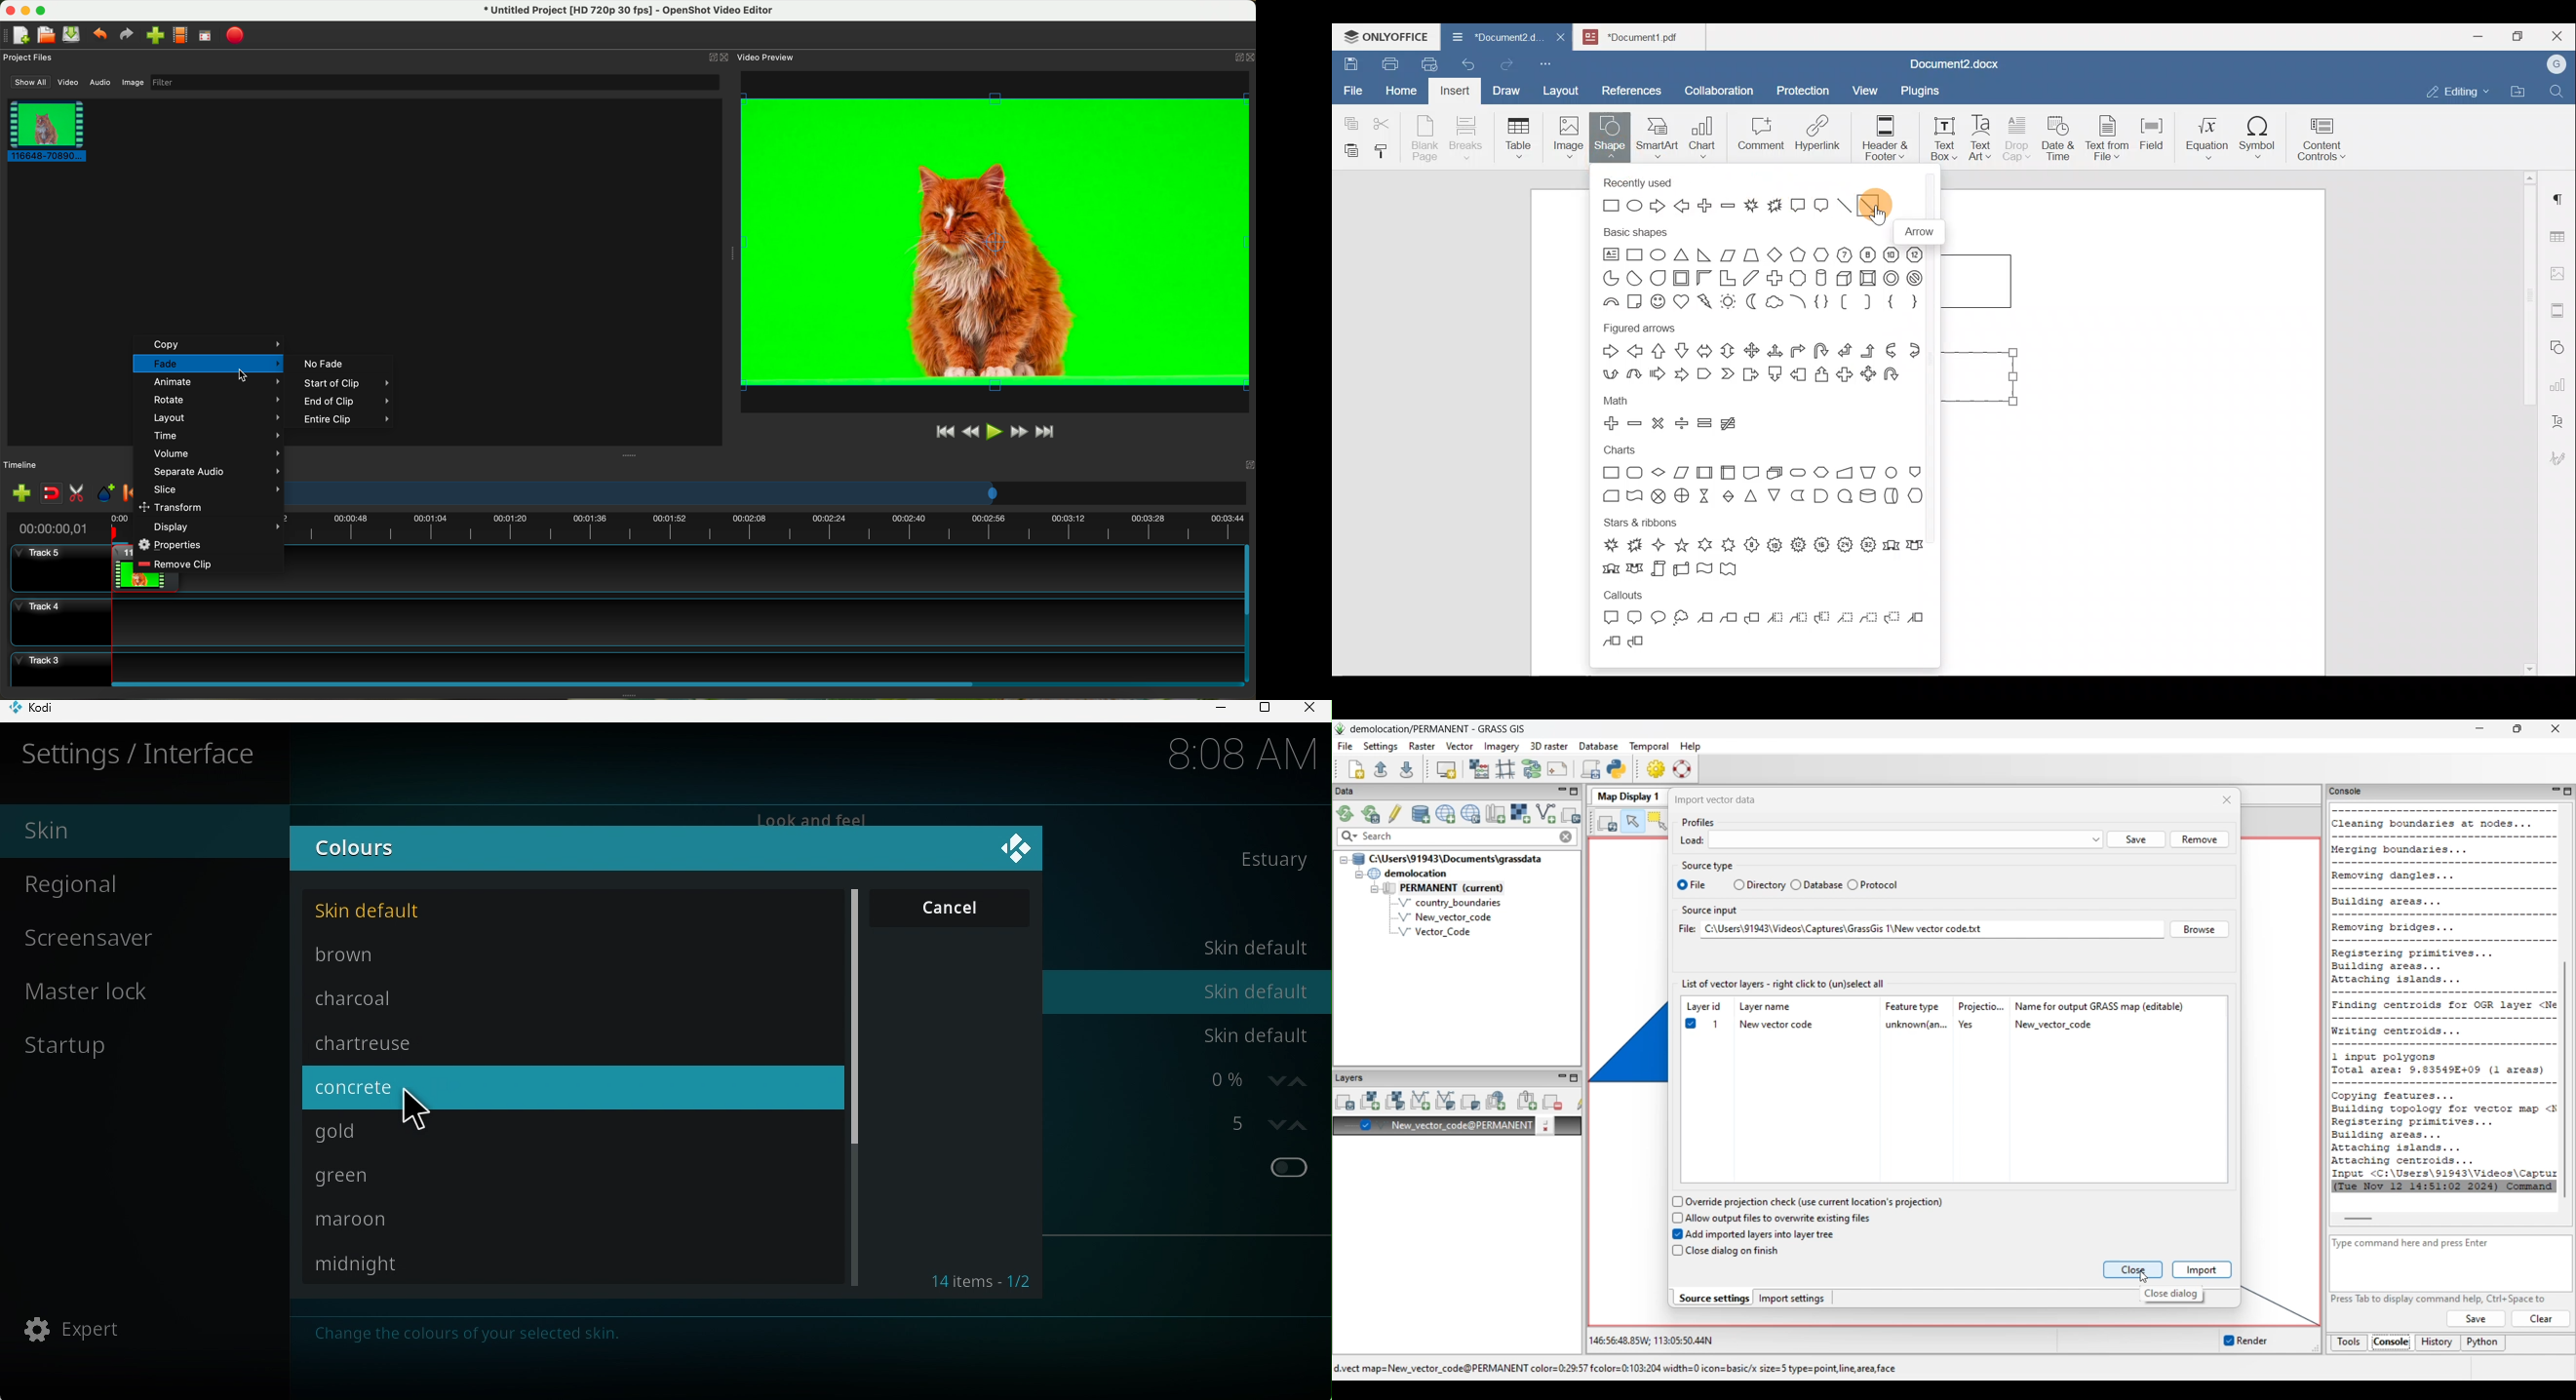 Image resolution: width=2576 pixels, height=1400 pixels. What do you see at coordinates (1822, 137) in the screenshot?
I see `Hyperlink` at bounding box center [1822, 137].